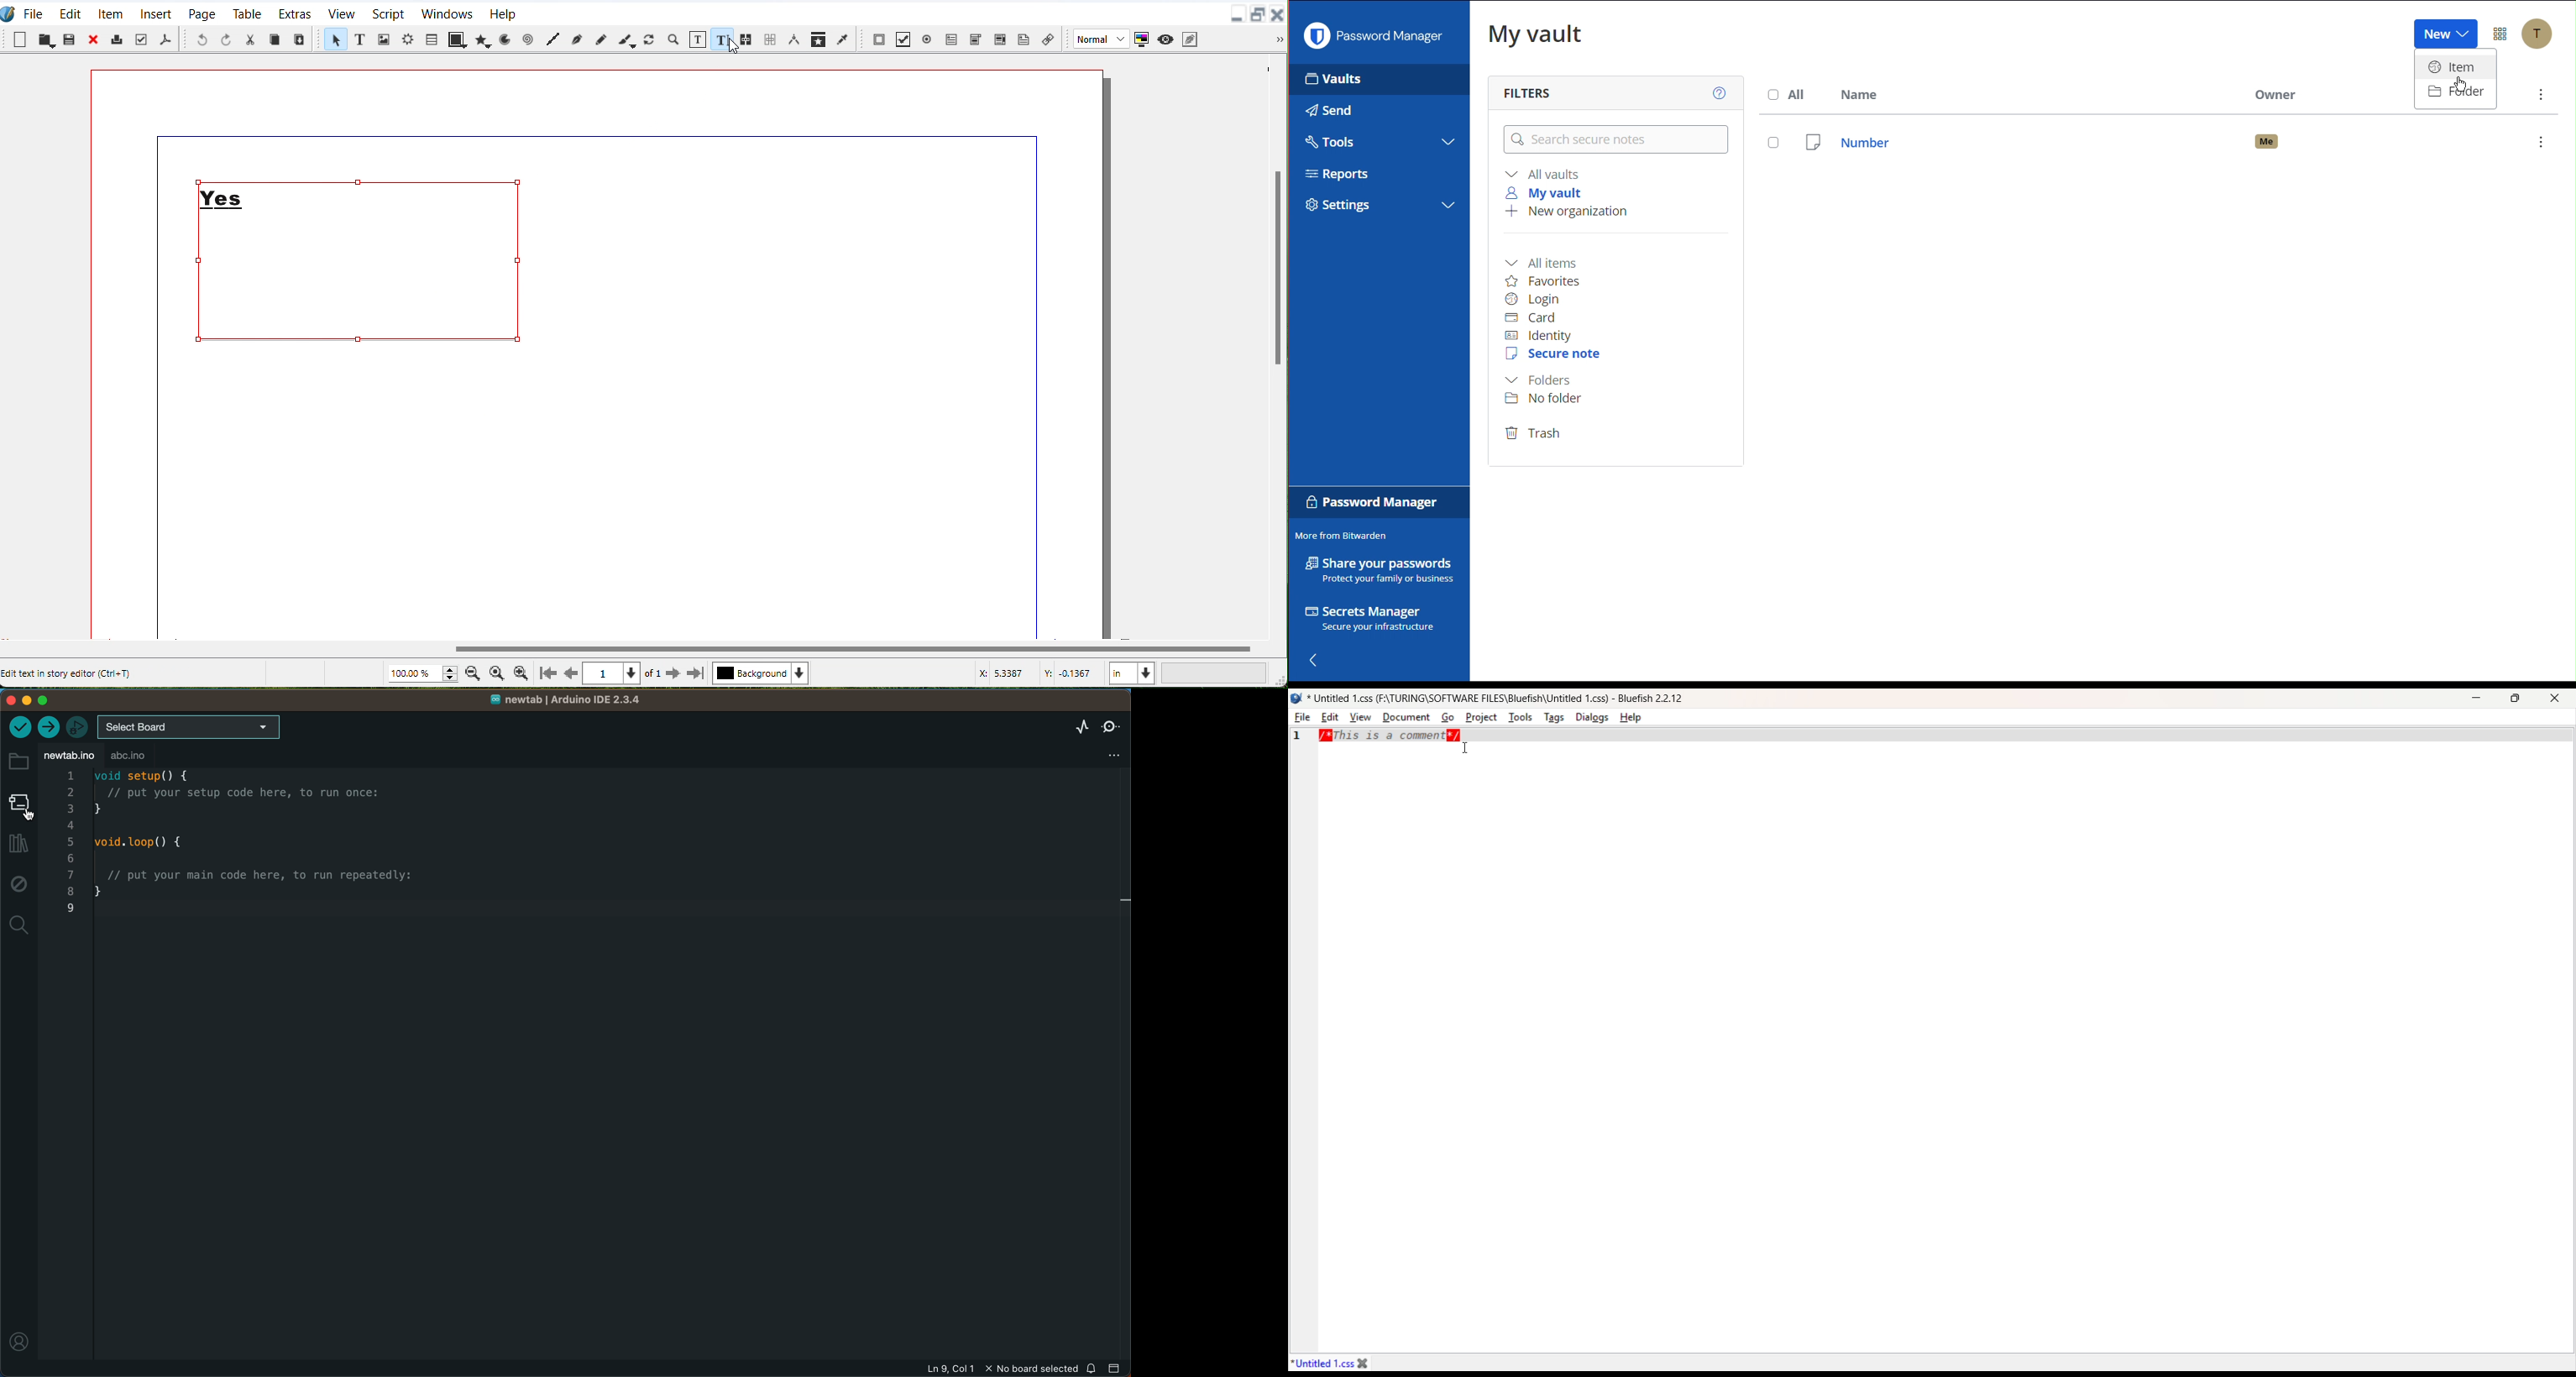  What do you see at coordinates (1165, 39) in the screenshot?
I see `Preview Mode` at bounding box center [1165, 39].